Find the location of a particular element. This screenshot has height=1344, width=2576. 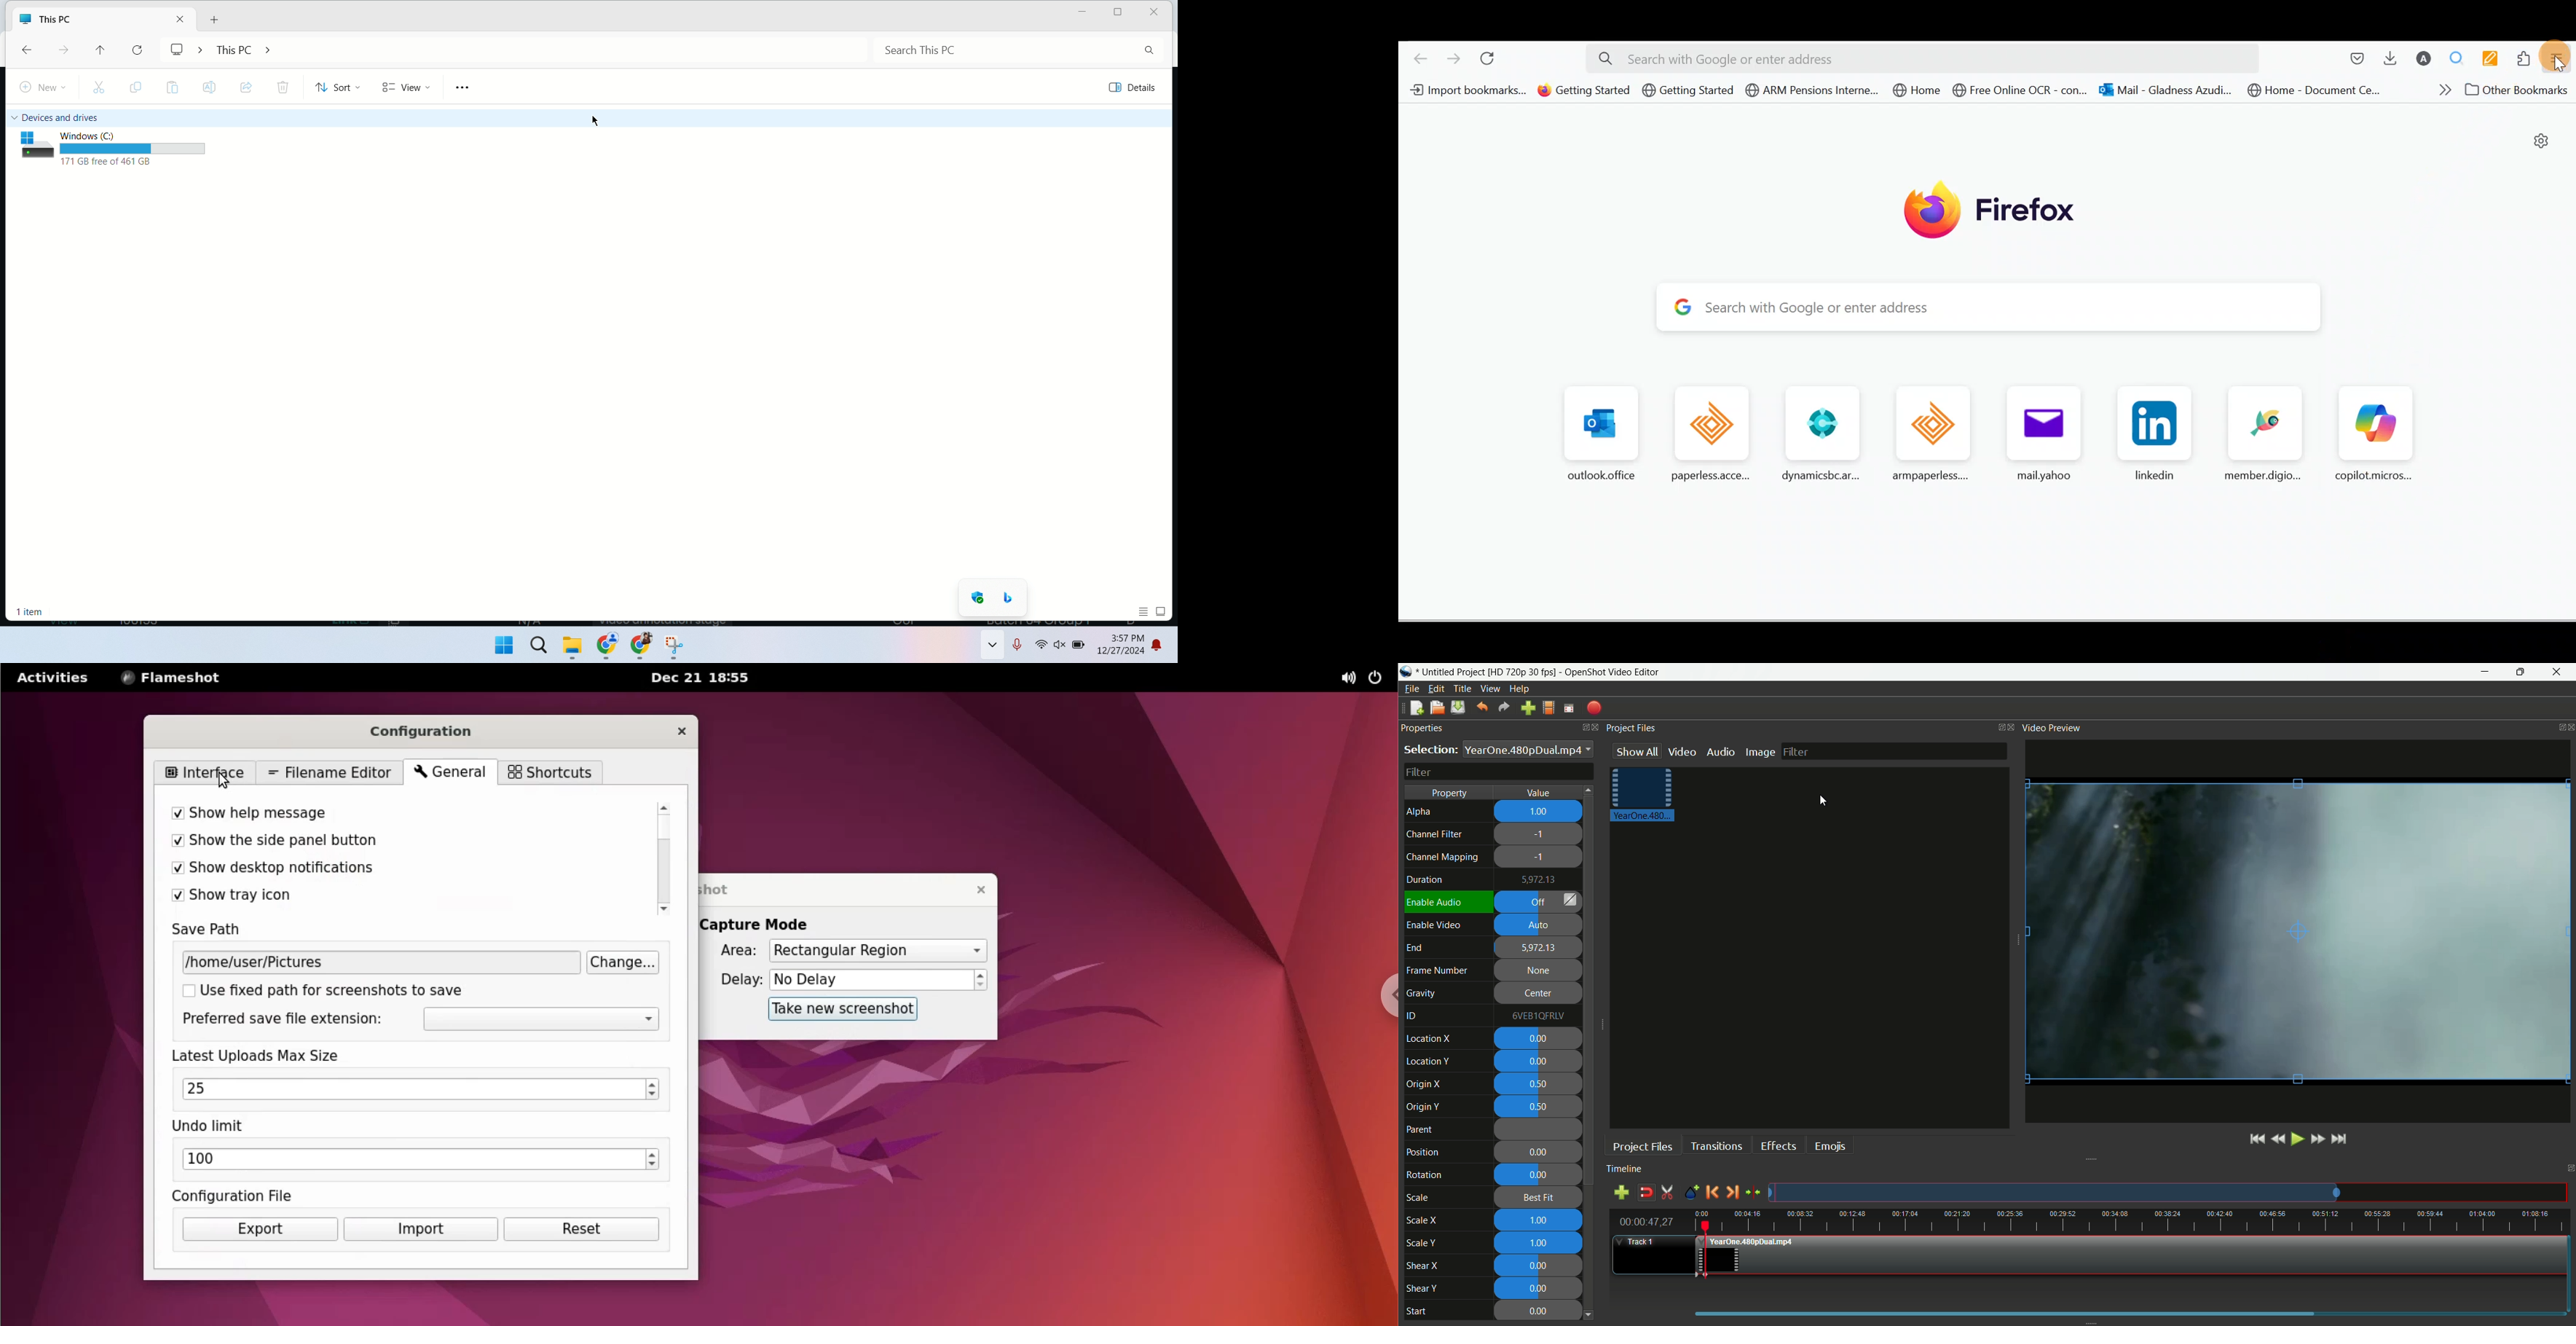

copilot.micros... is located at coordinates (2372, 435).